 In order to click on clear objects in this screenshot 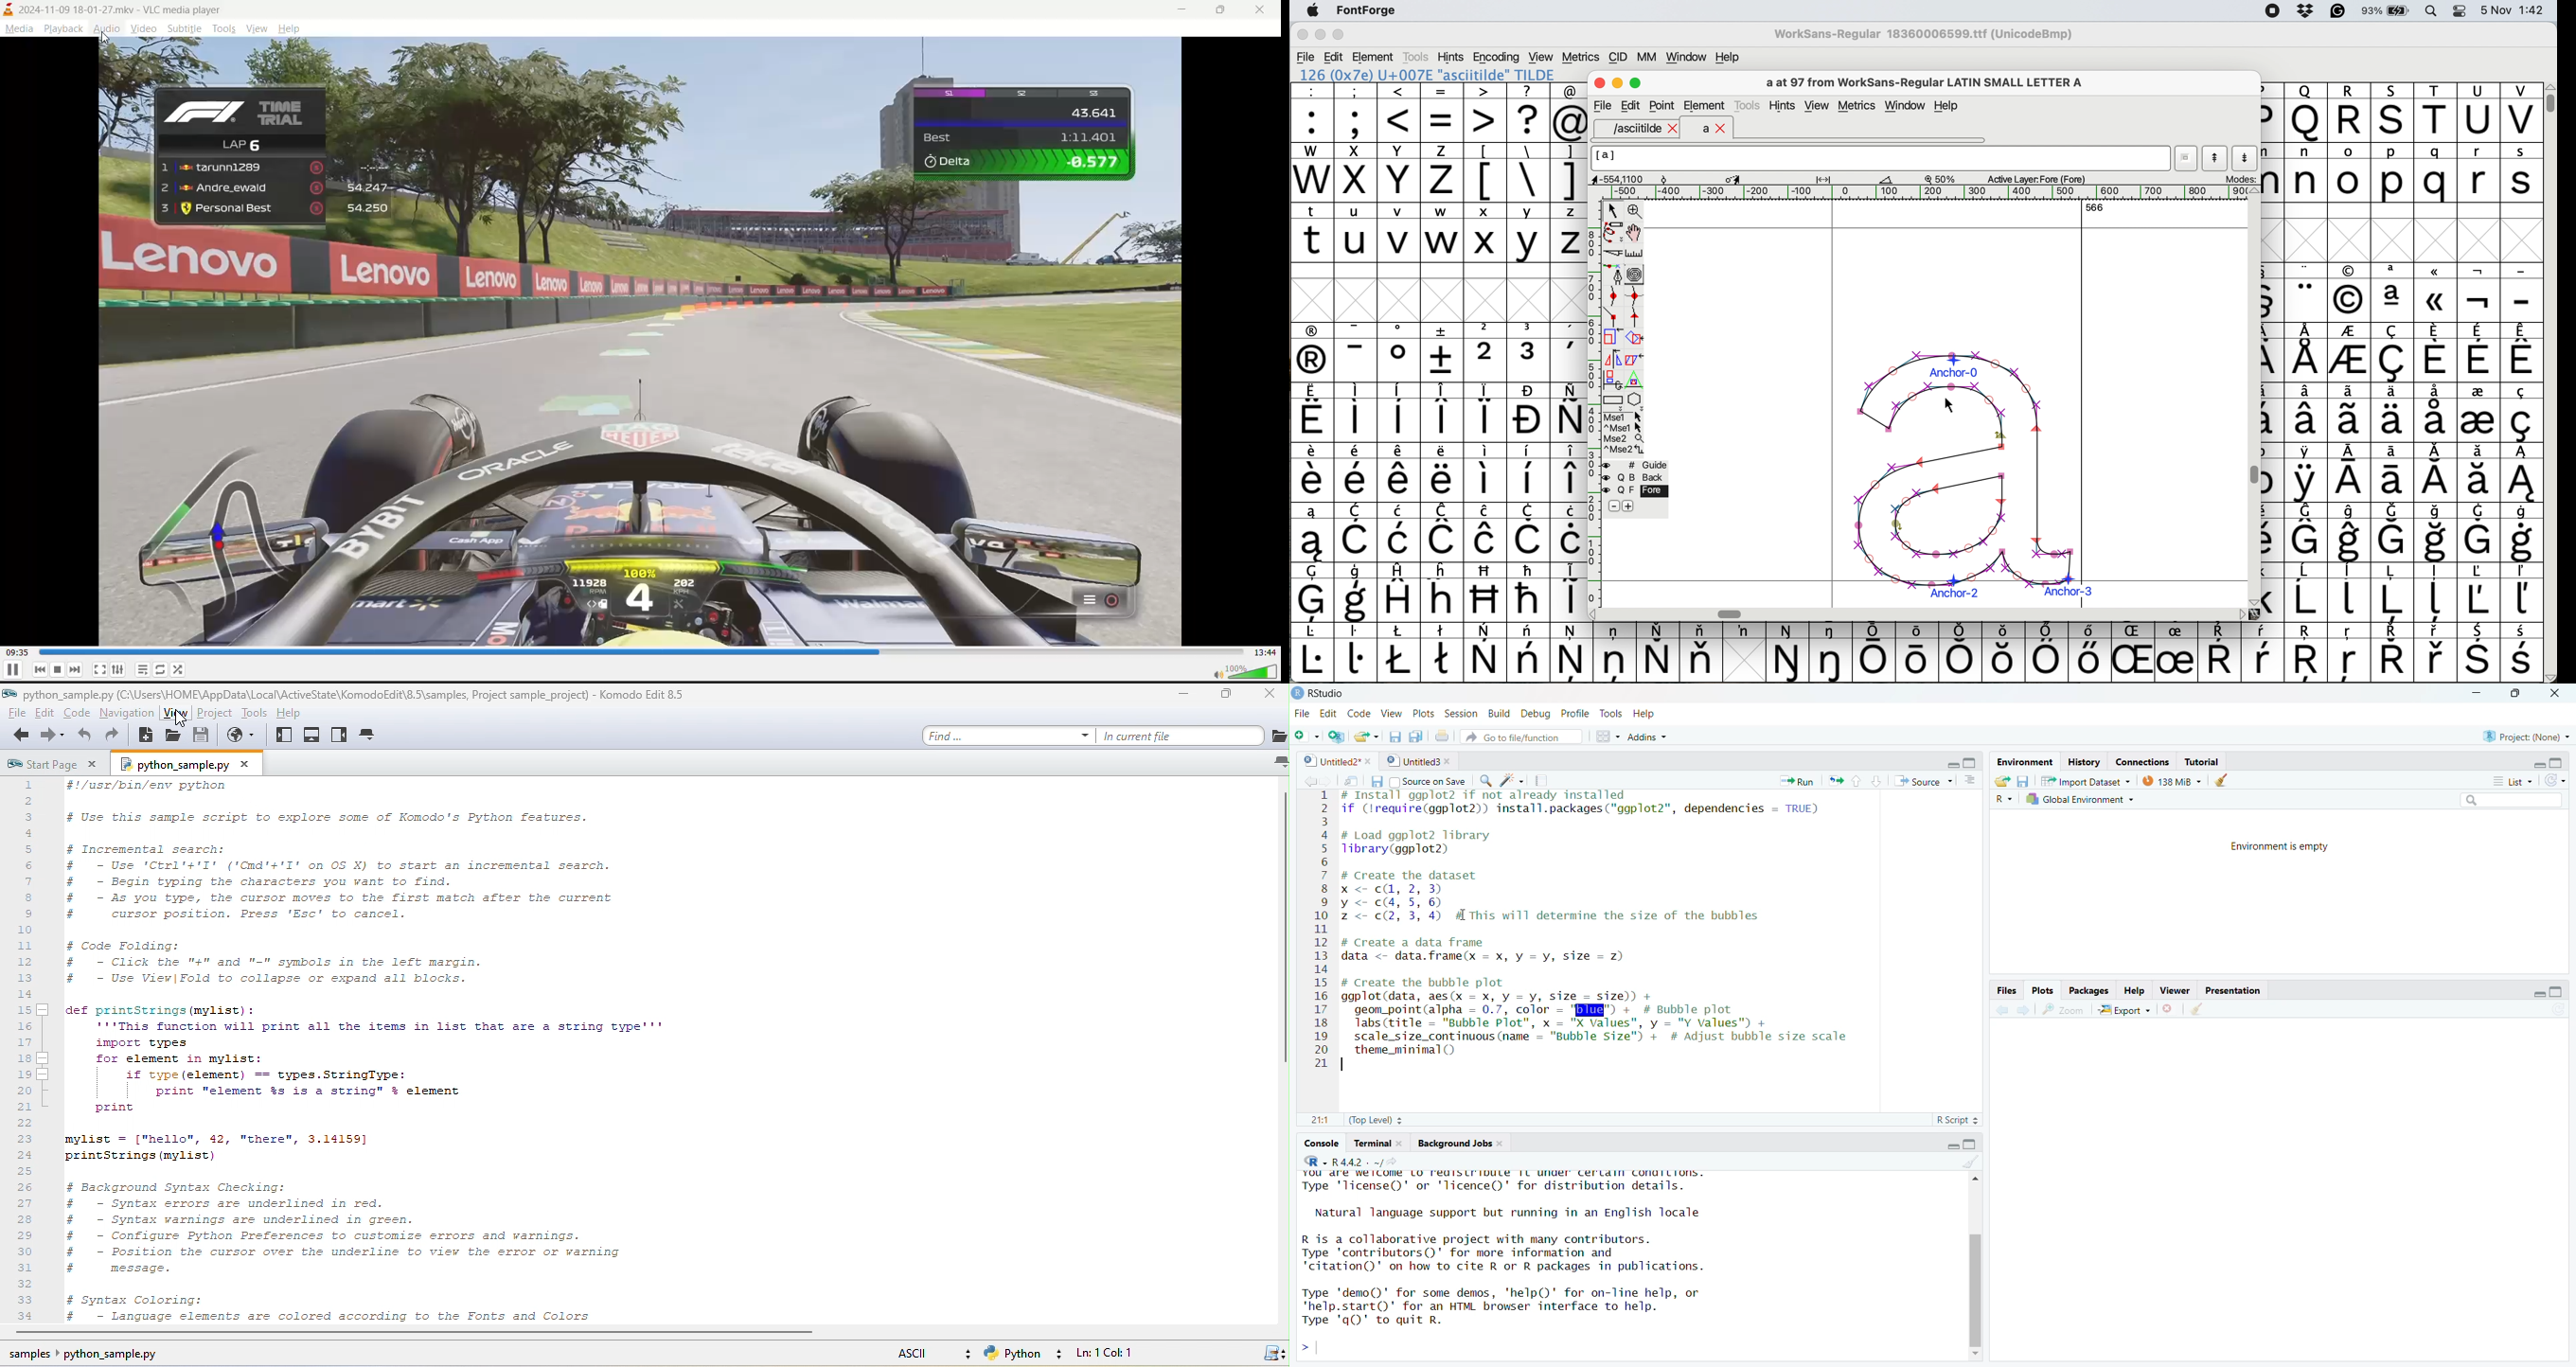, I will do `click(2224, 780)`.